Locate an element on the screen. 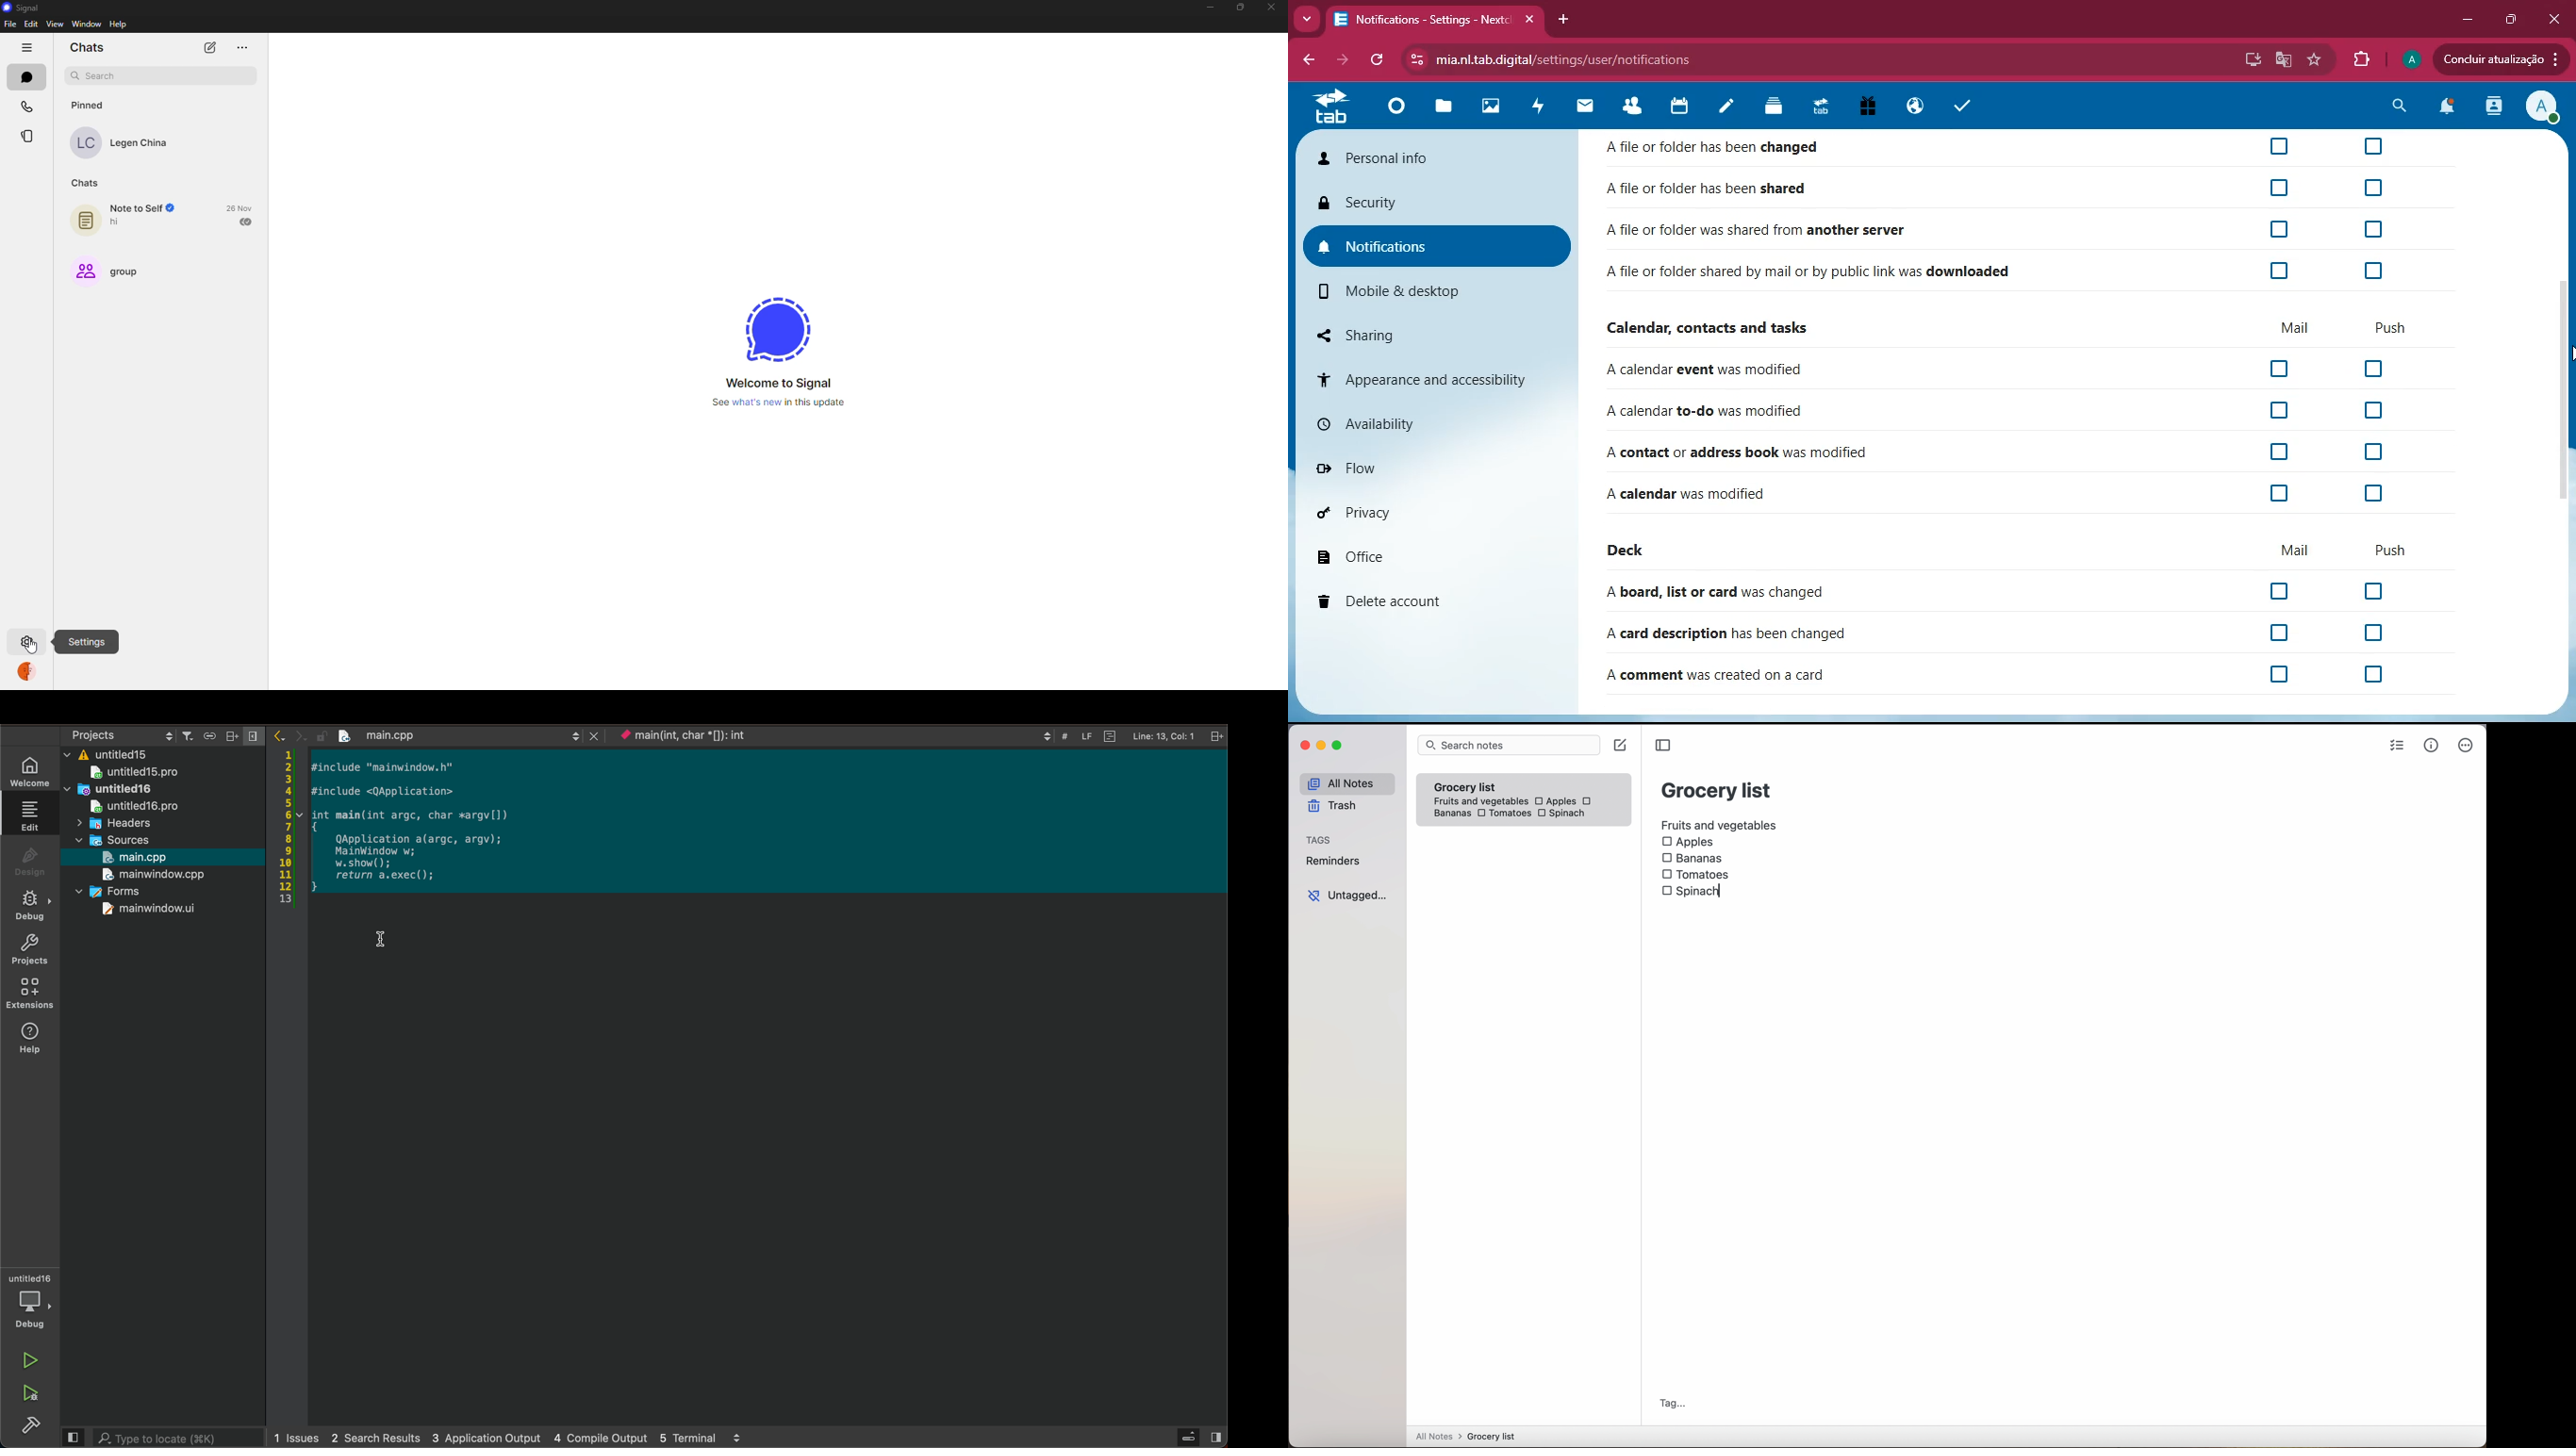 Image resolution: width=2576 pixels, height=1456 pixels. profile is located at coordinates (2412, 59).